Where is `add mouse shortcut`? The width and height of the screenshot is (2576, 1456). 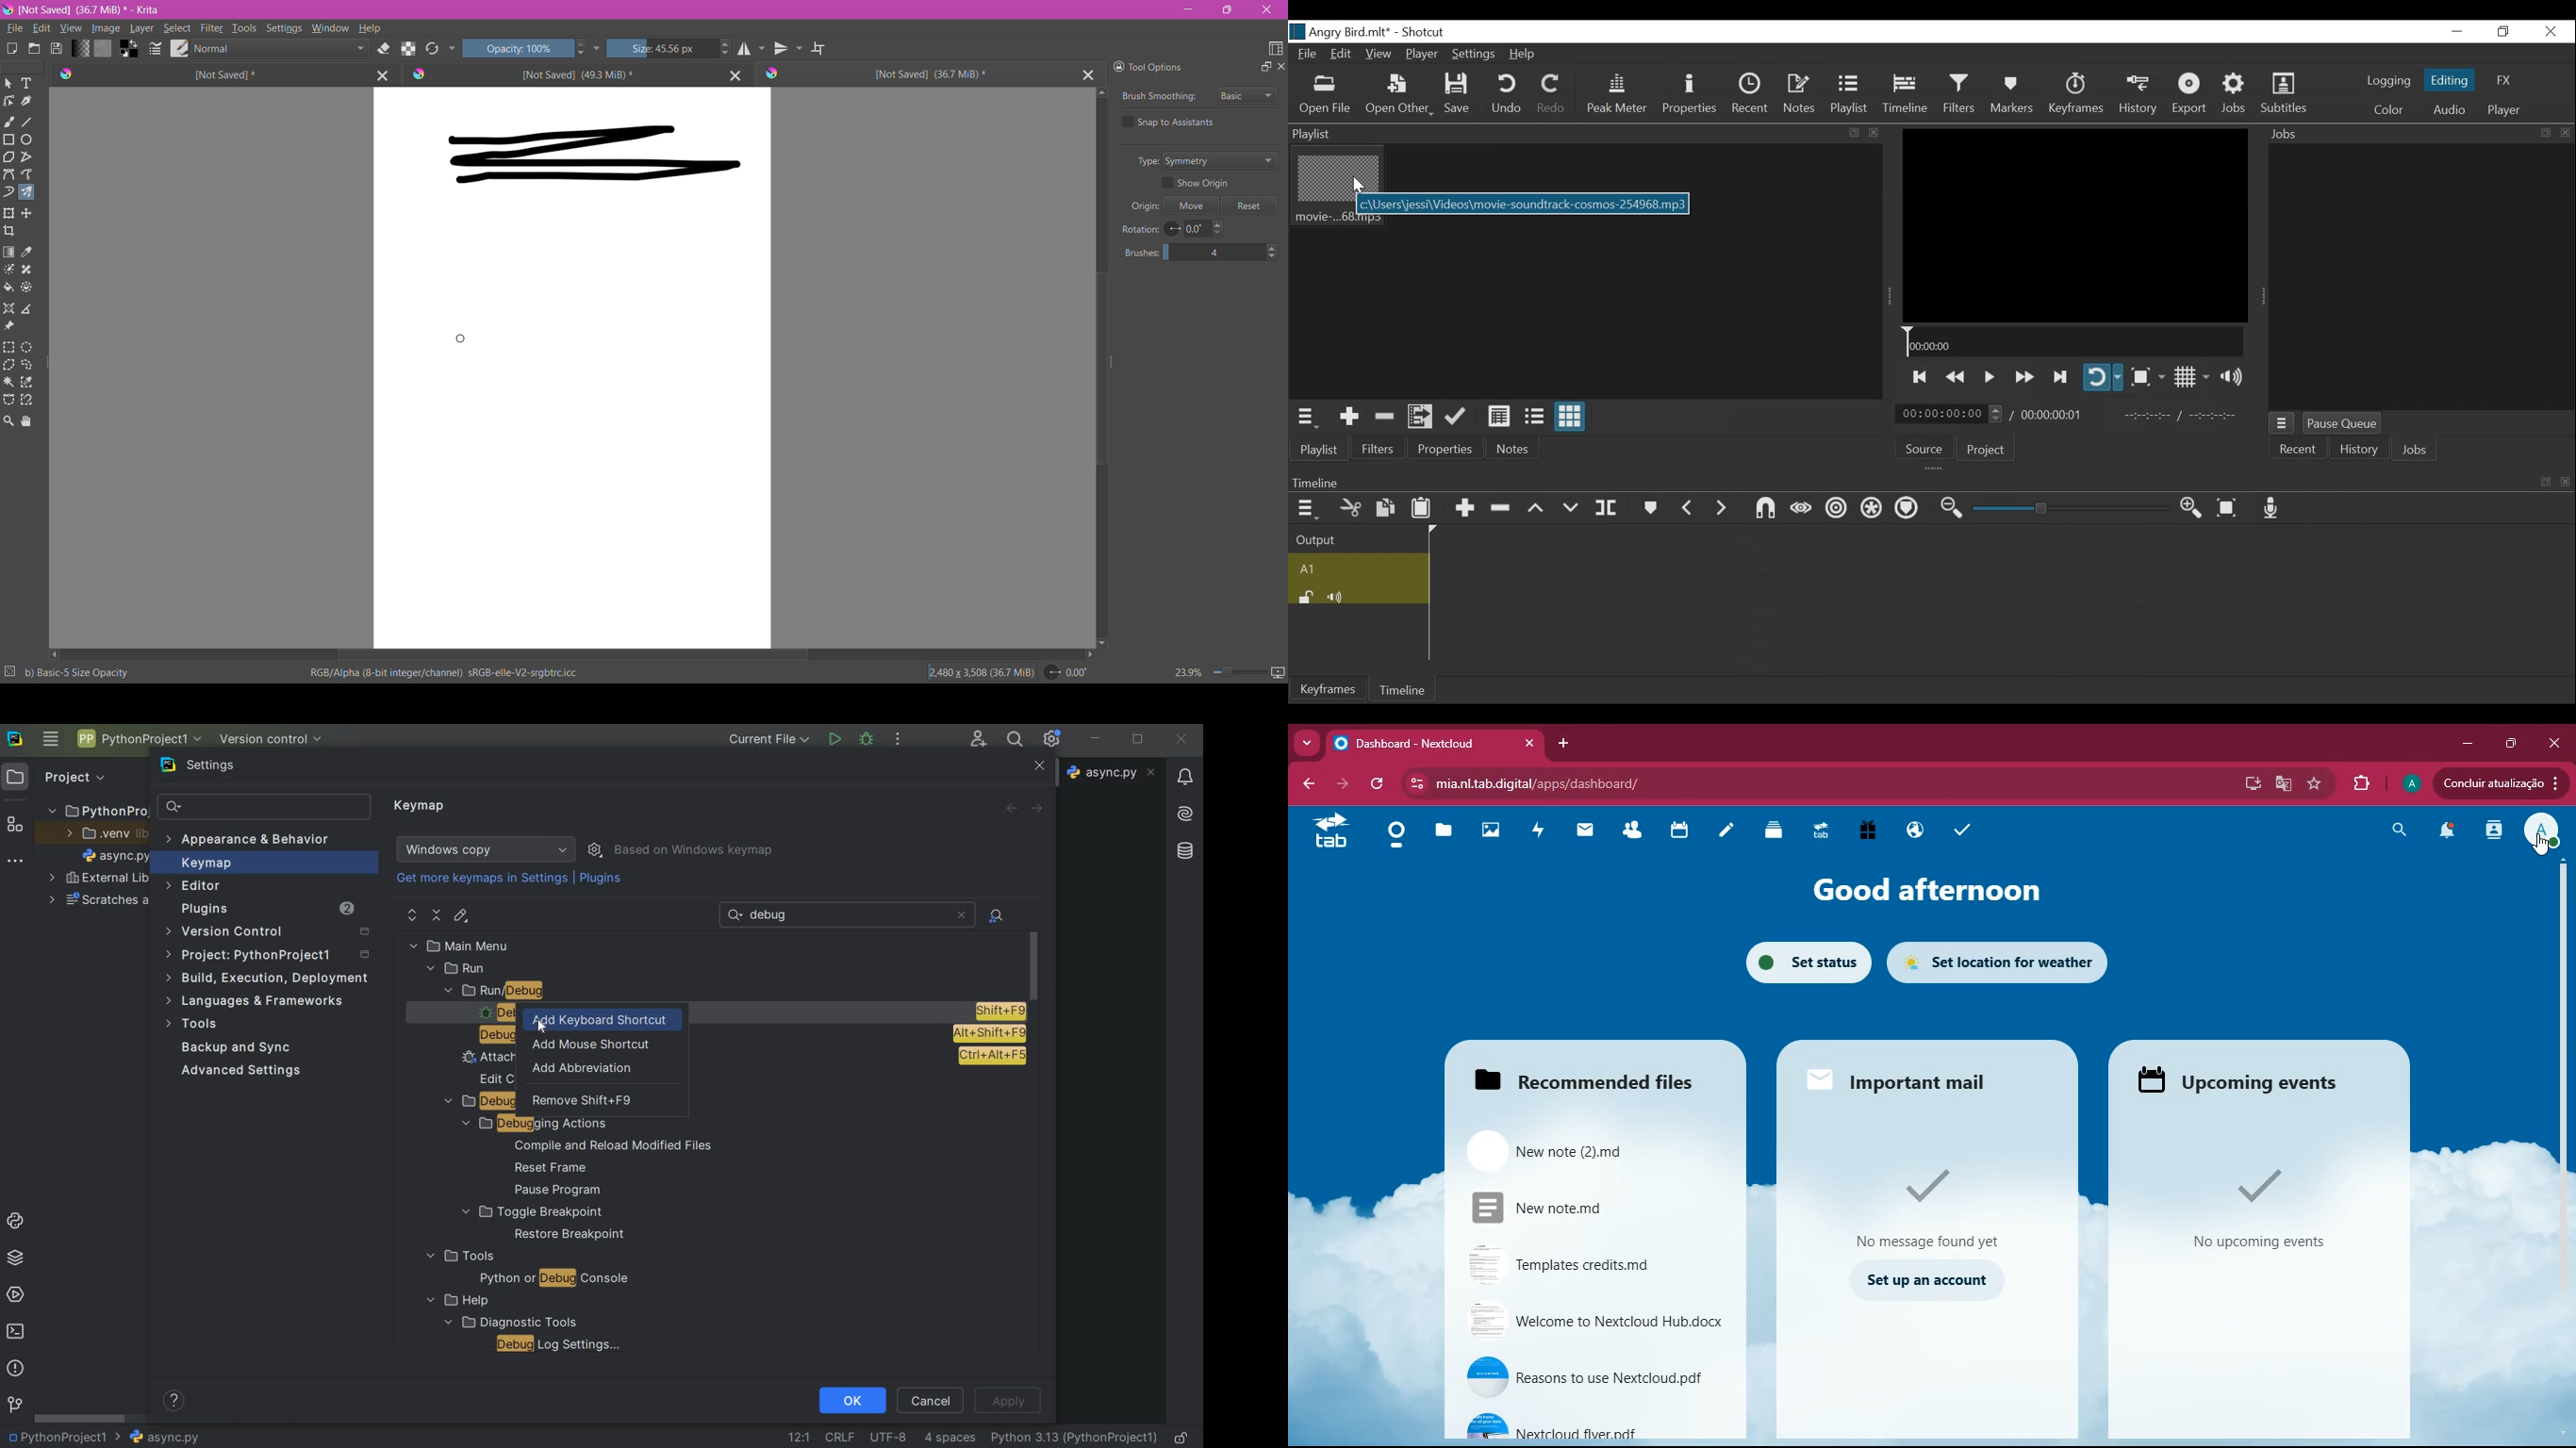
add mouse shortcut is located at coordinates (589, 1044).